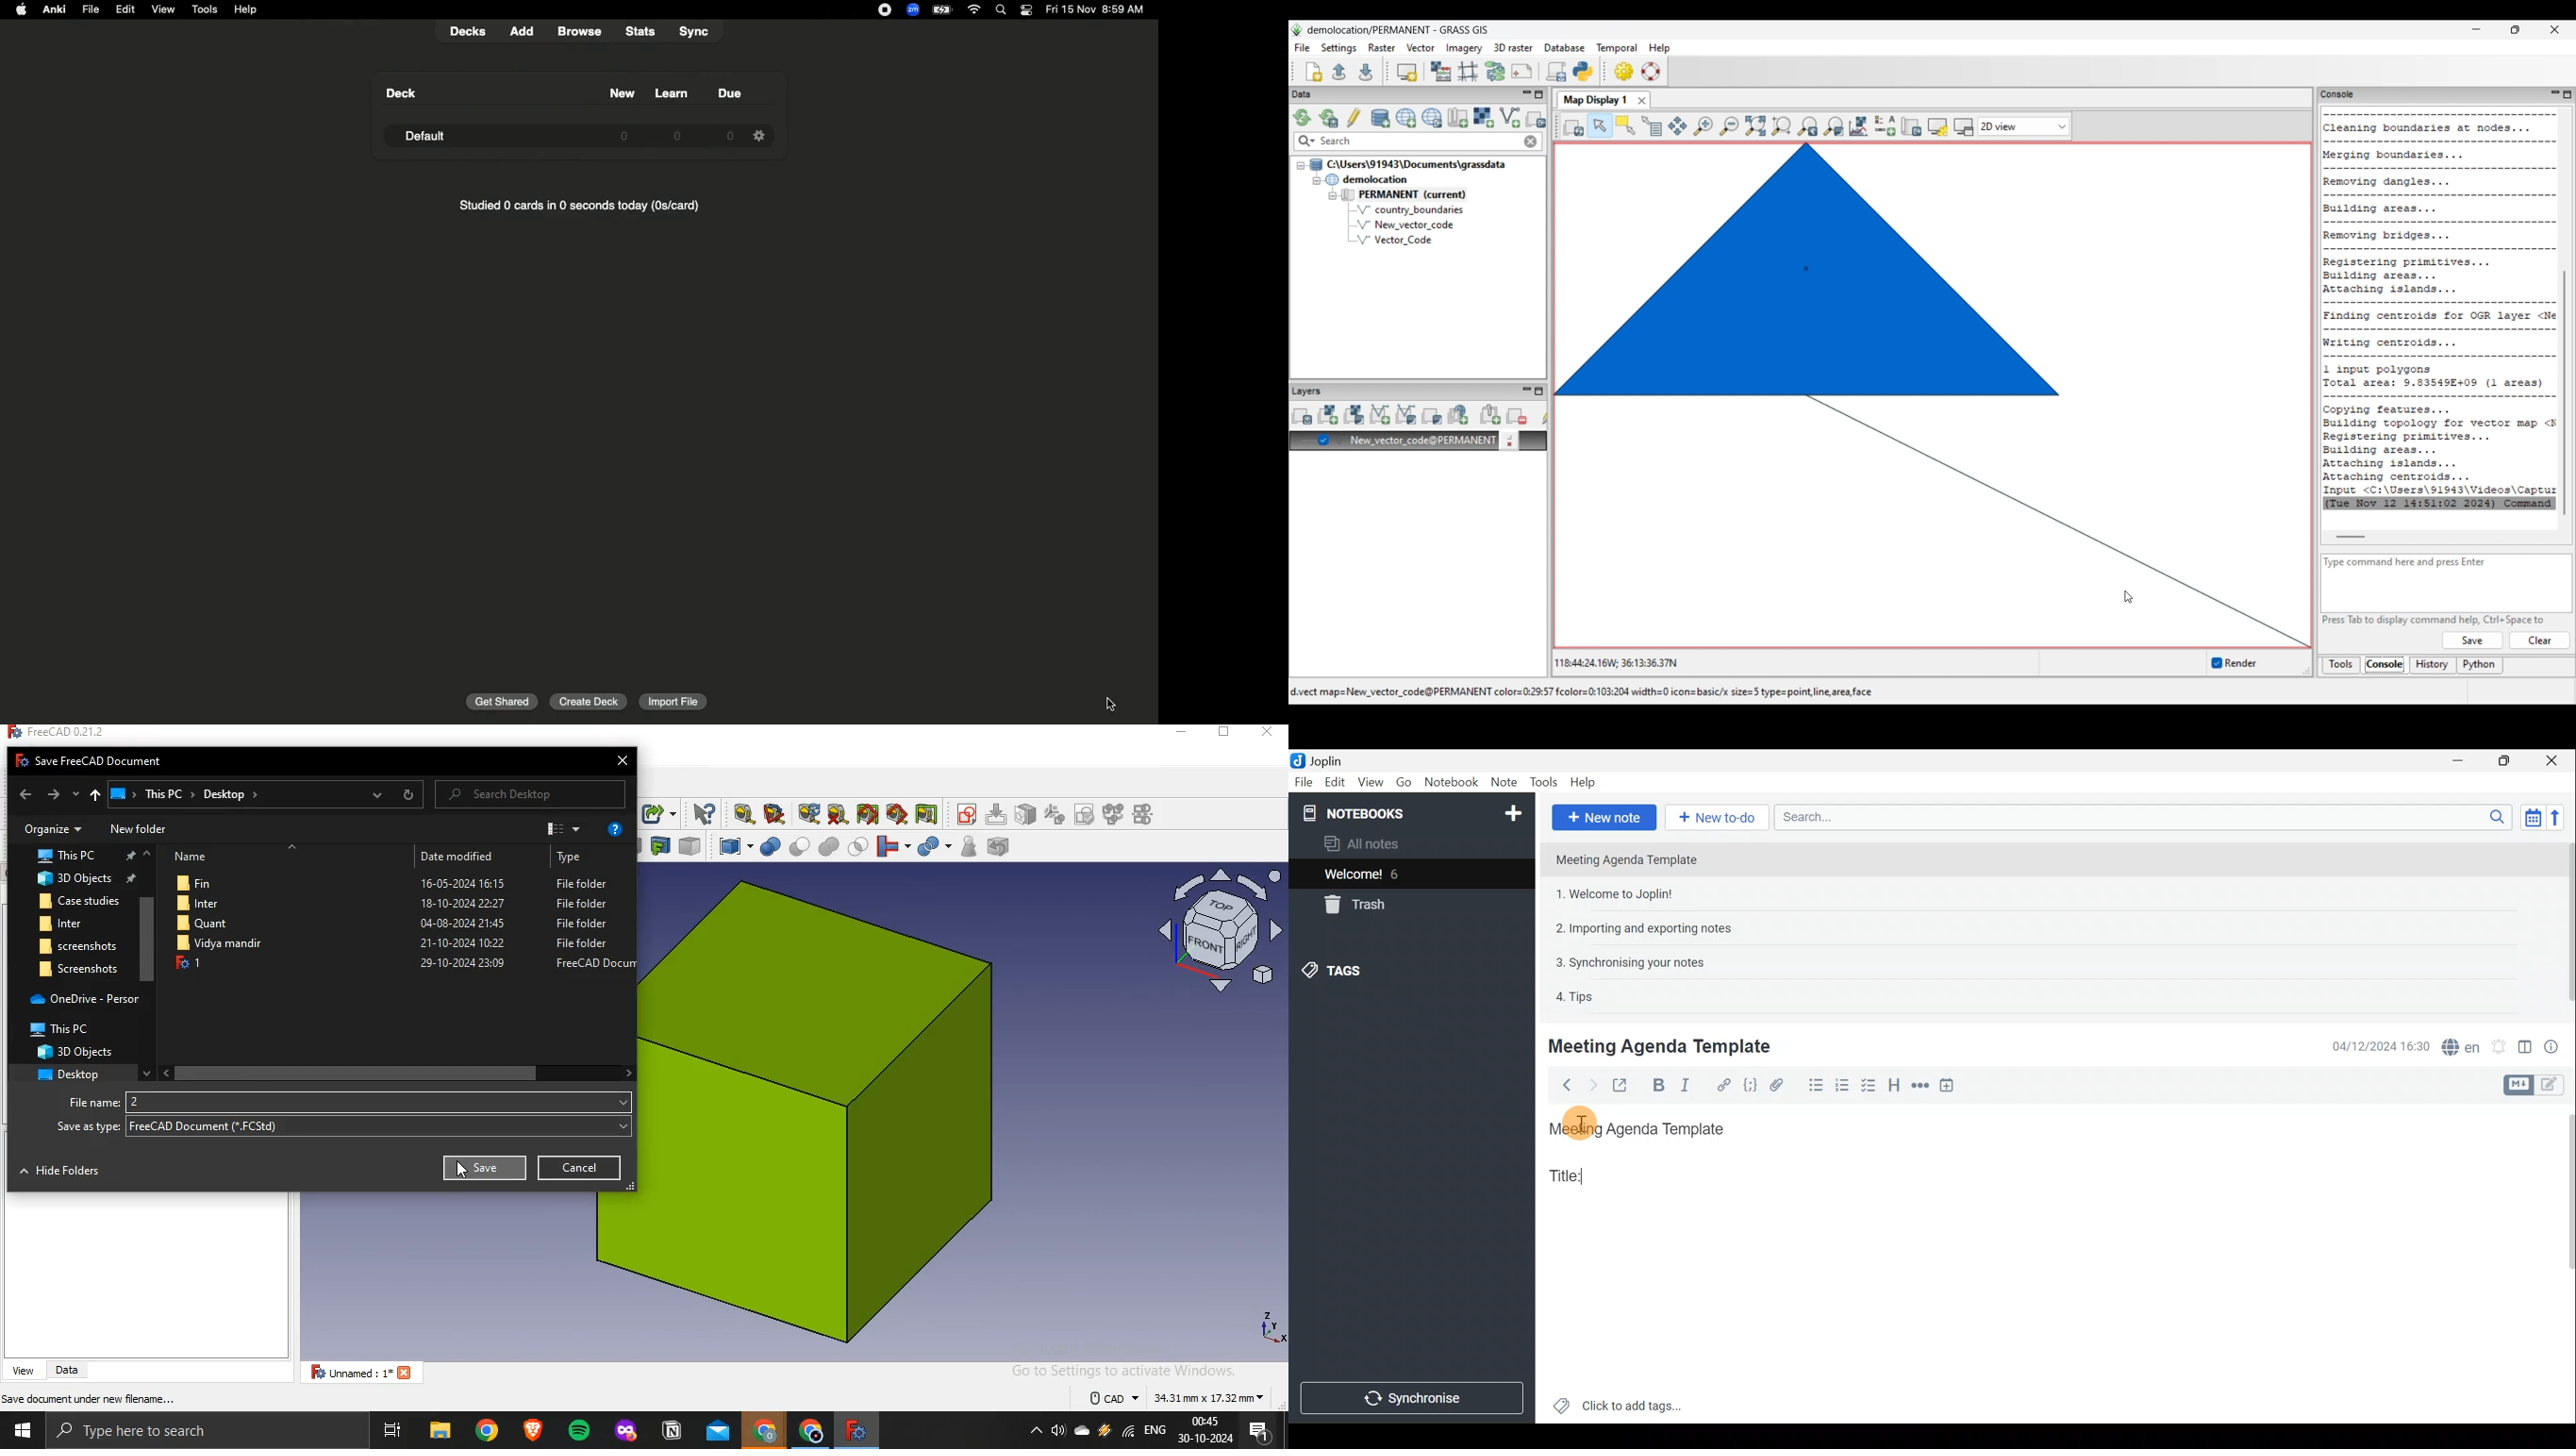 This screenshot has height=1456, width=2576. Describe the element at coordinates (70, 880) in the screenshot. I see `3d objects` at that location.